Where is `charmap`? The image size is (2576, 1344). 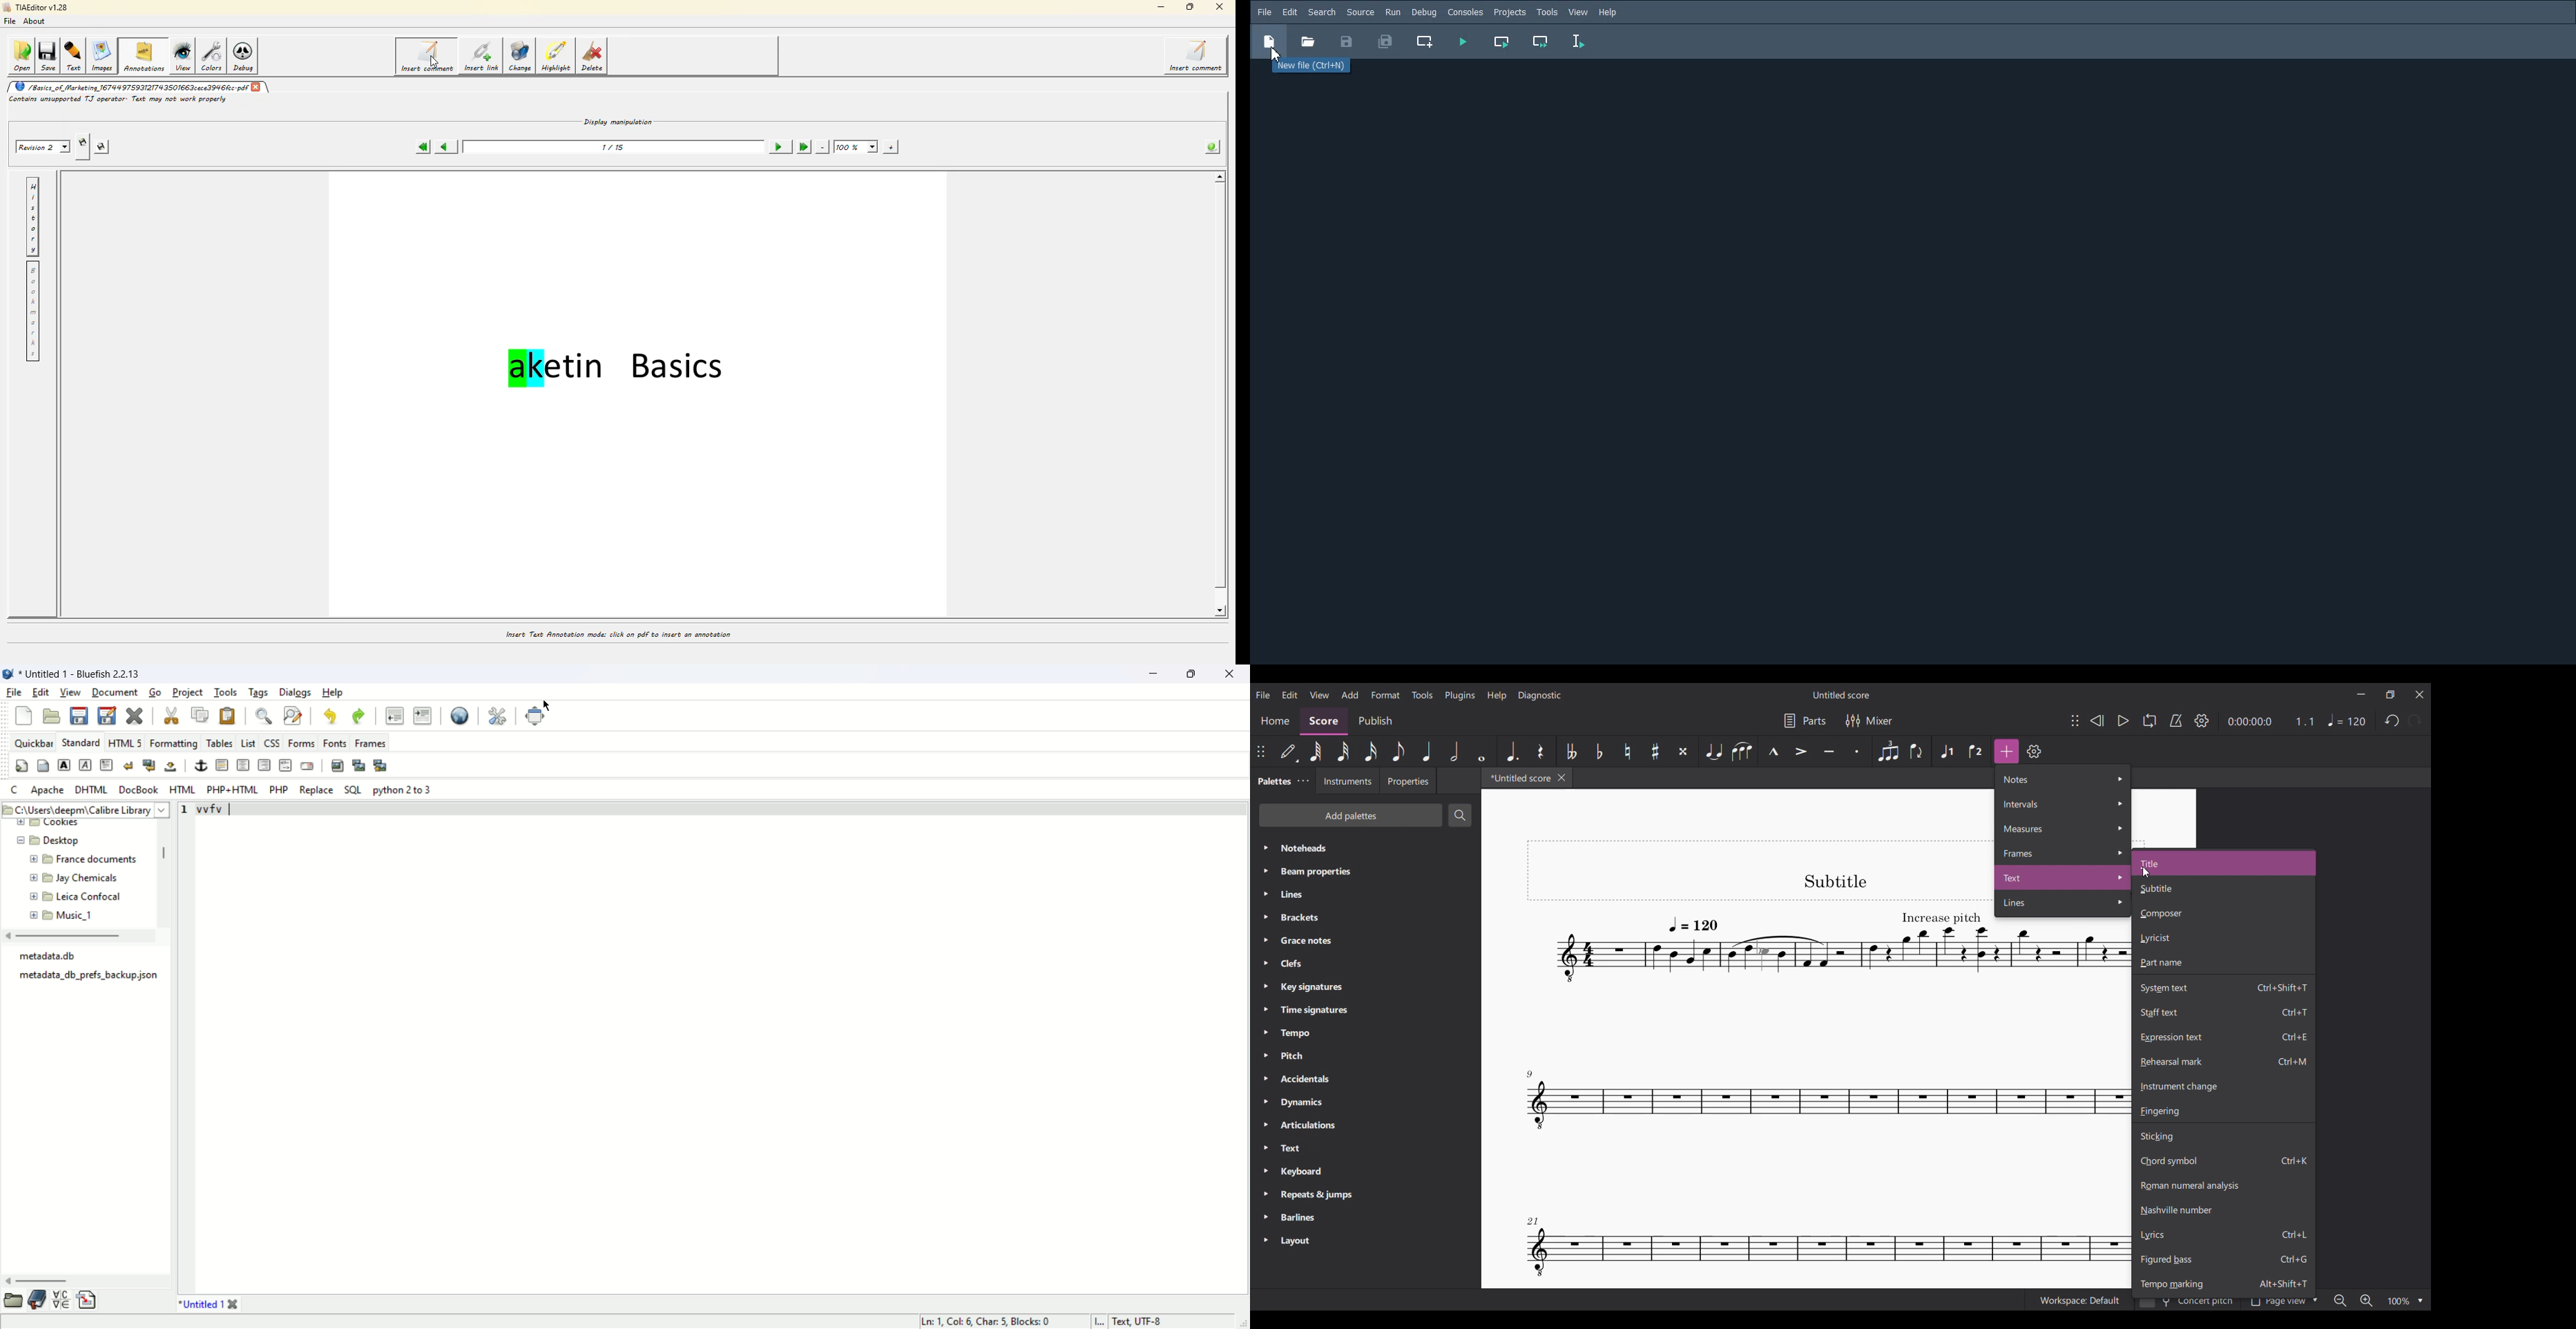 charmap is located at coordinates (60, 1302).